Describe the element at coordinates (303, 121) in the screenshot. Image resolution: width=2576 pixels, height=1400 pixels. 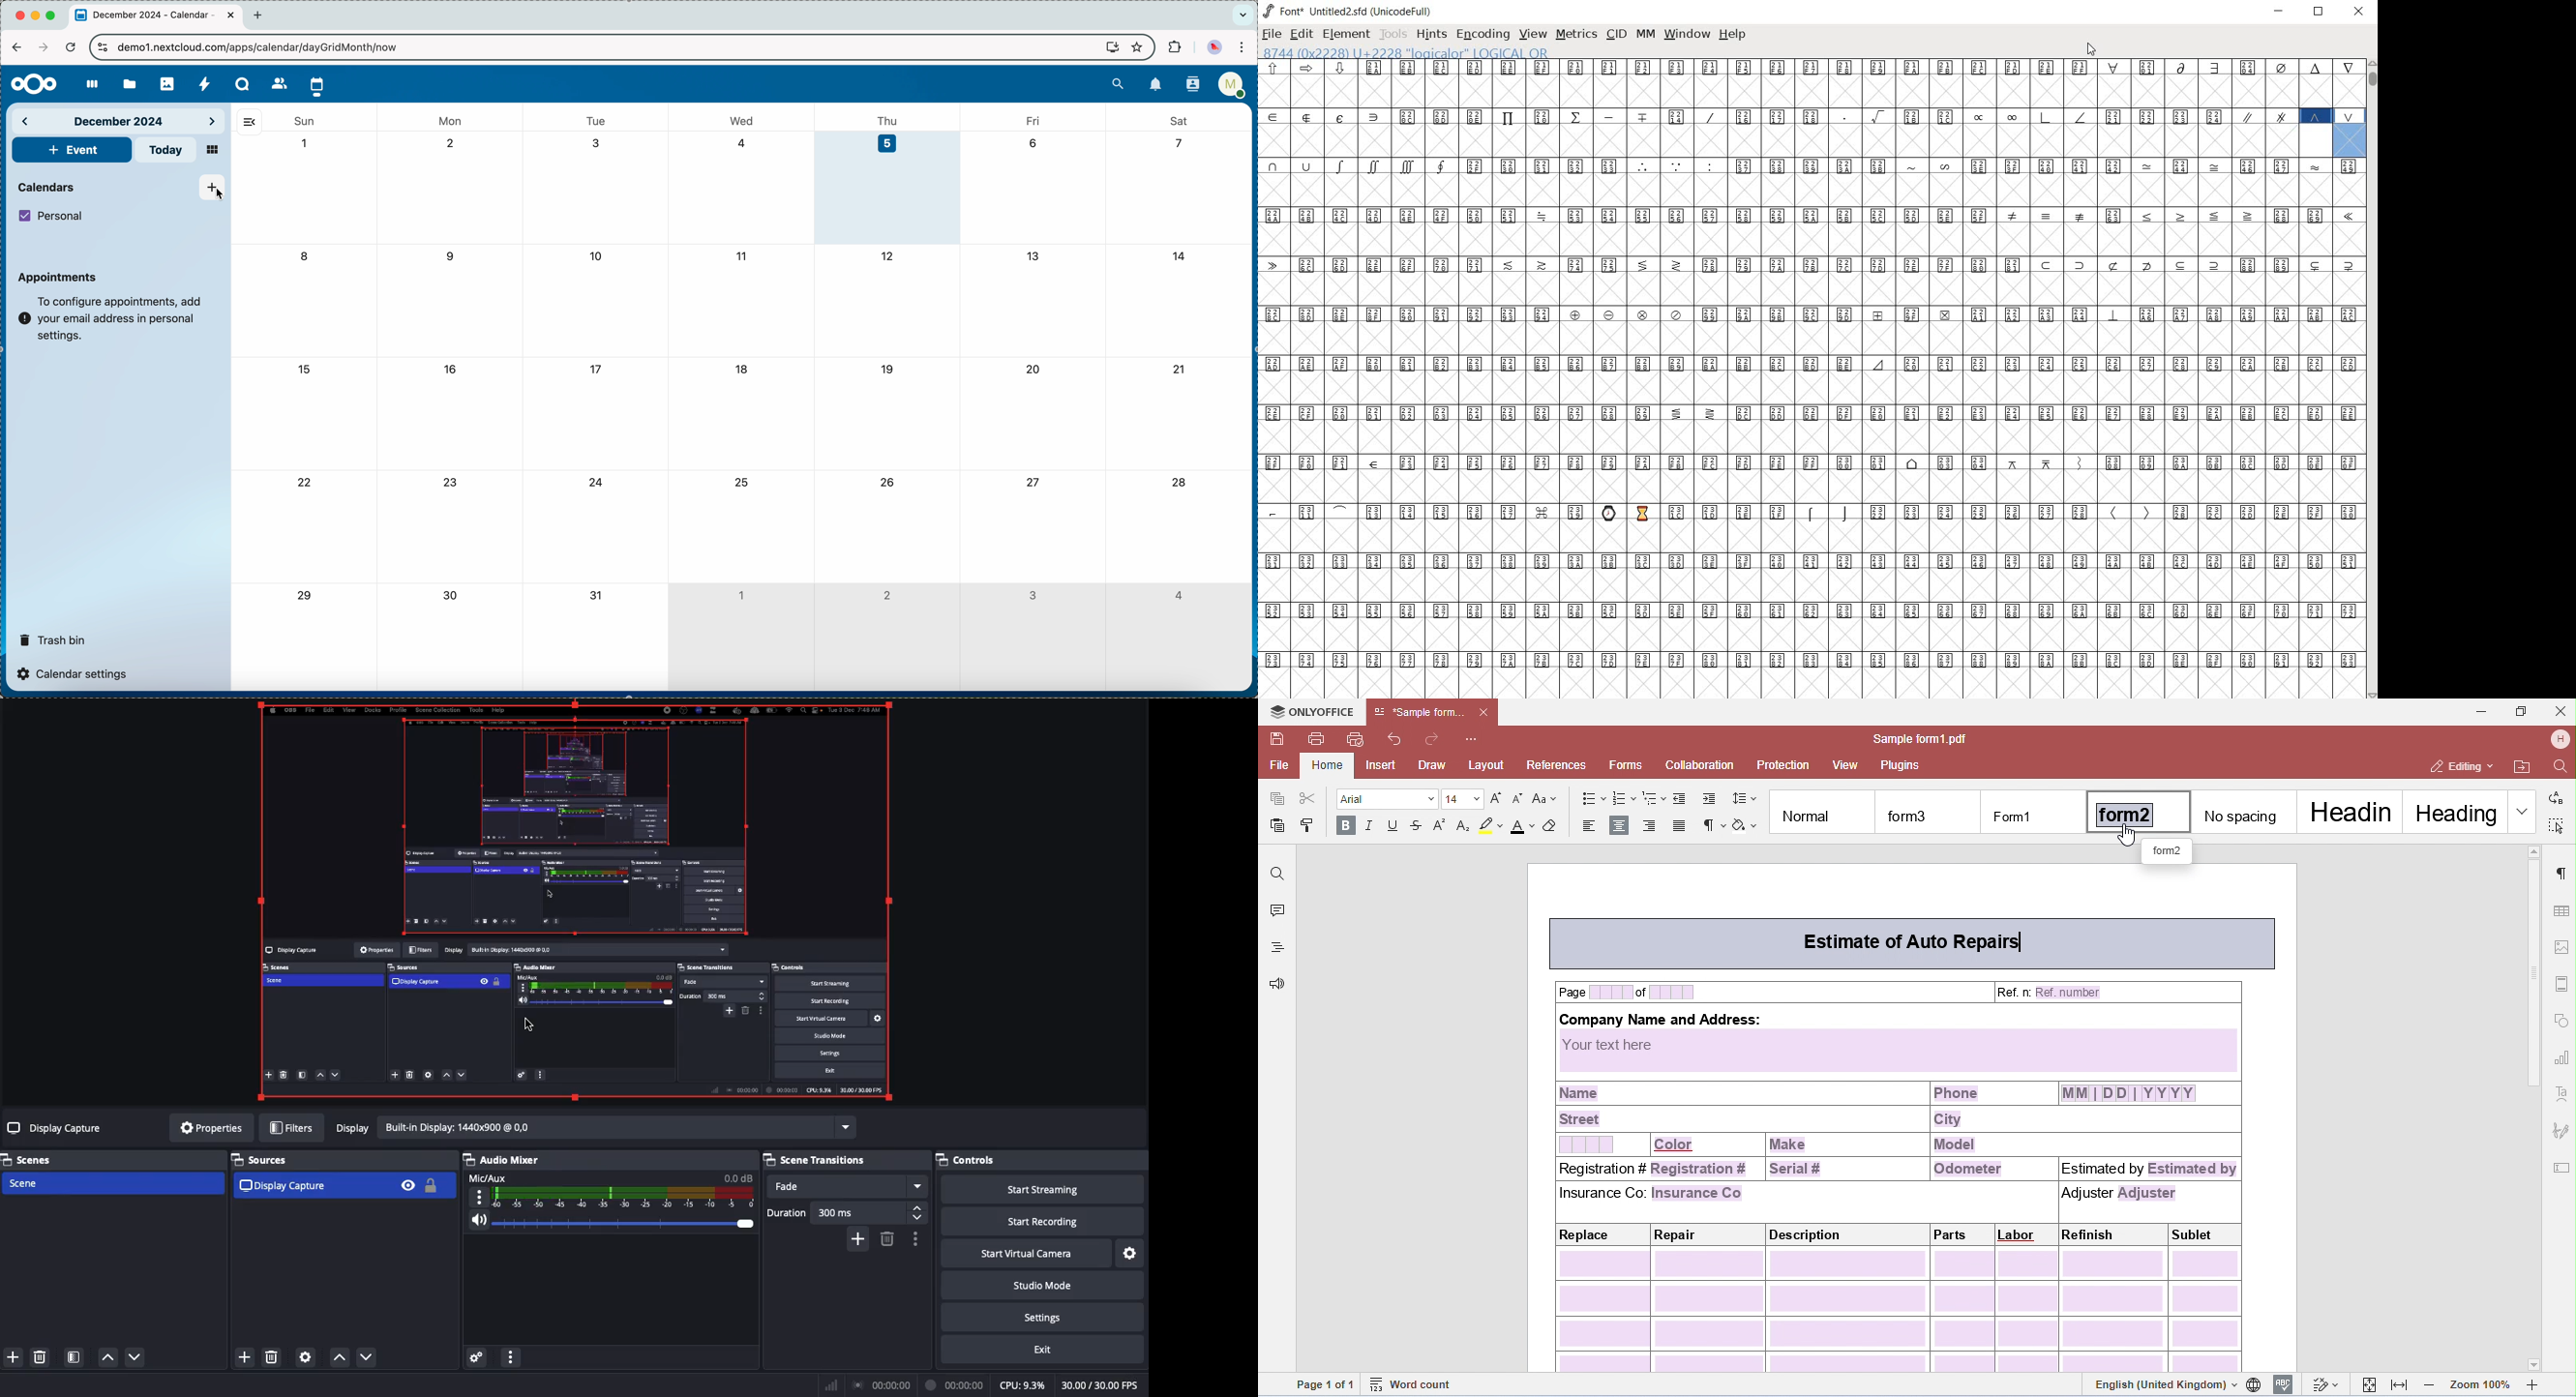
I see `sun` at that location.